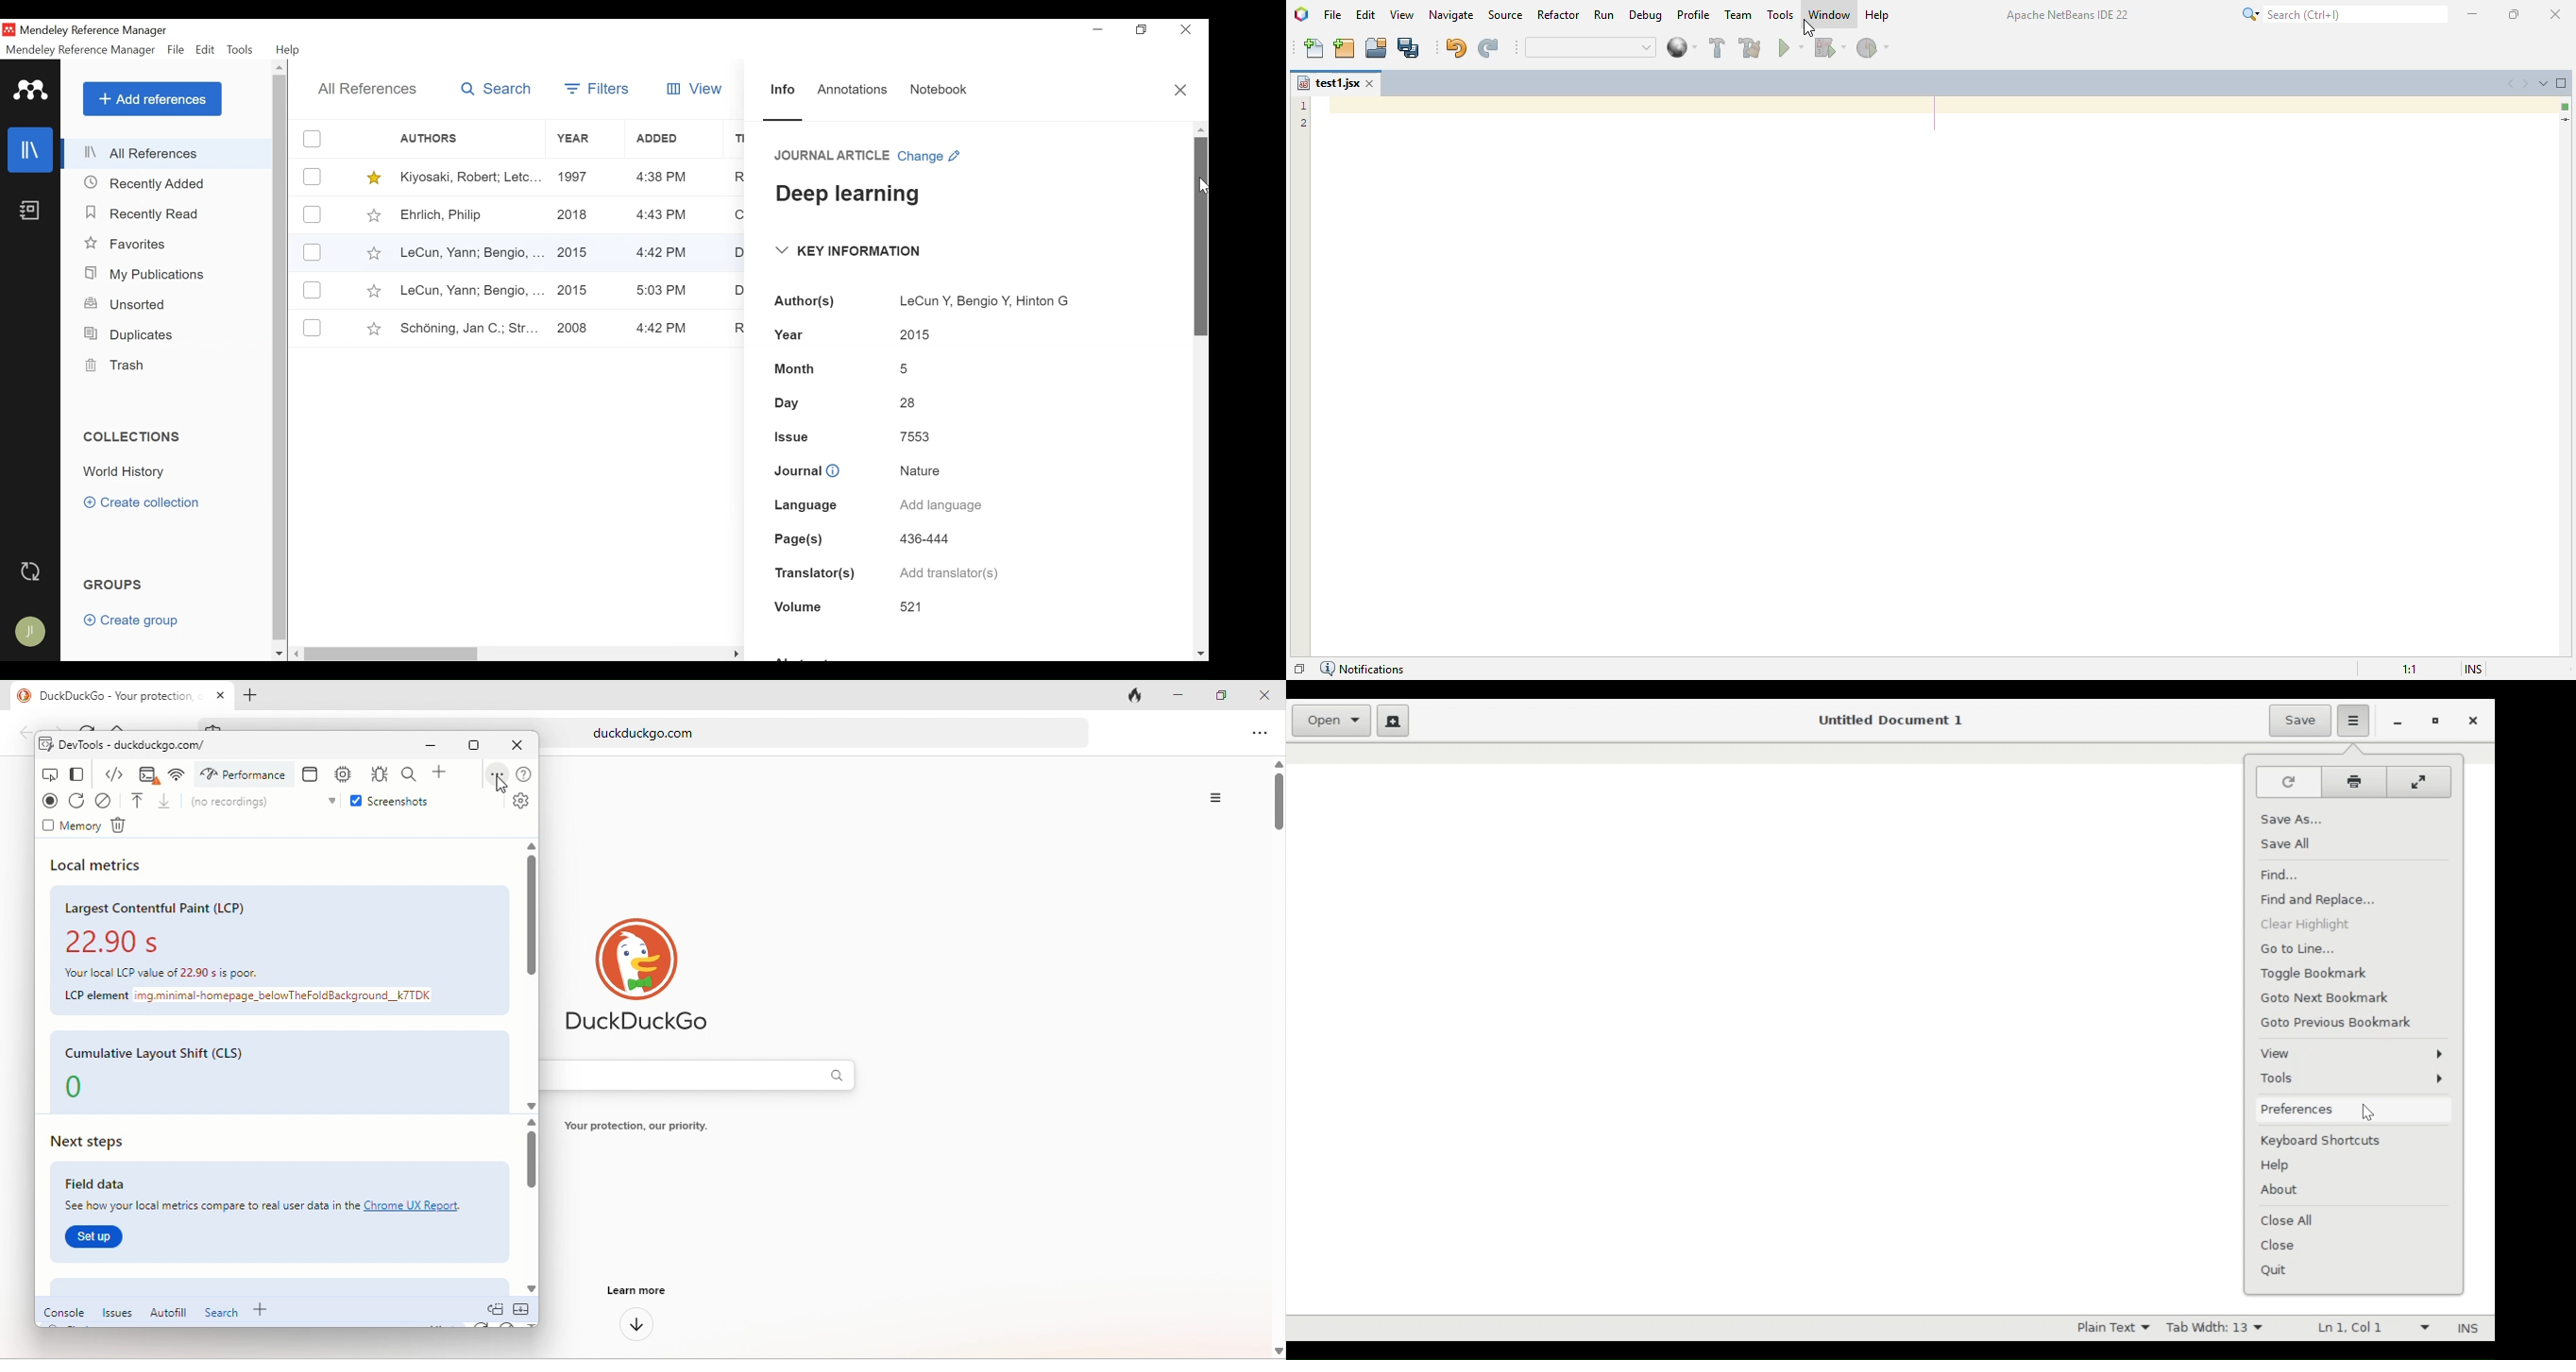 The height and width of the screenshot is (1372, 2576). What do you see at coordinates (139, 746) in the screenshot?
I see `dev tools-duckduckgo.com/` at bounding box center [139, 746].